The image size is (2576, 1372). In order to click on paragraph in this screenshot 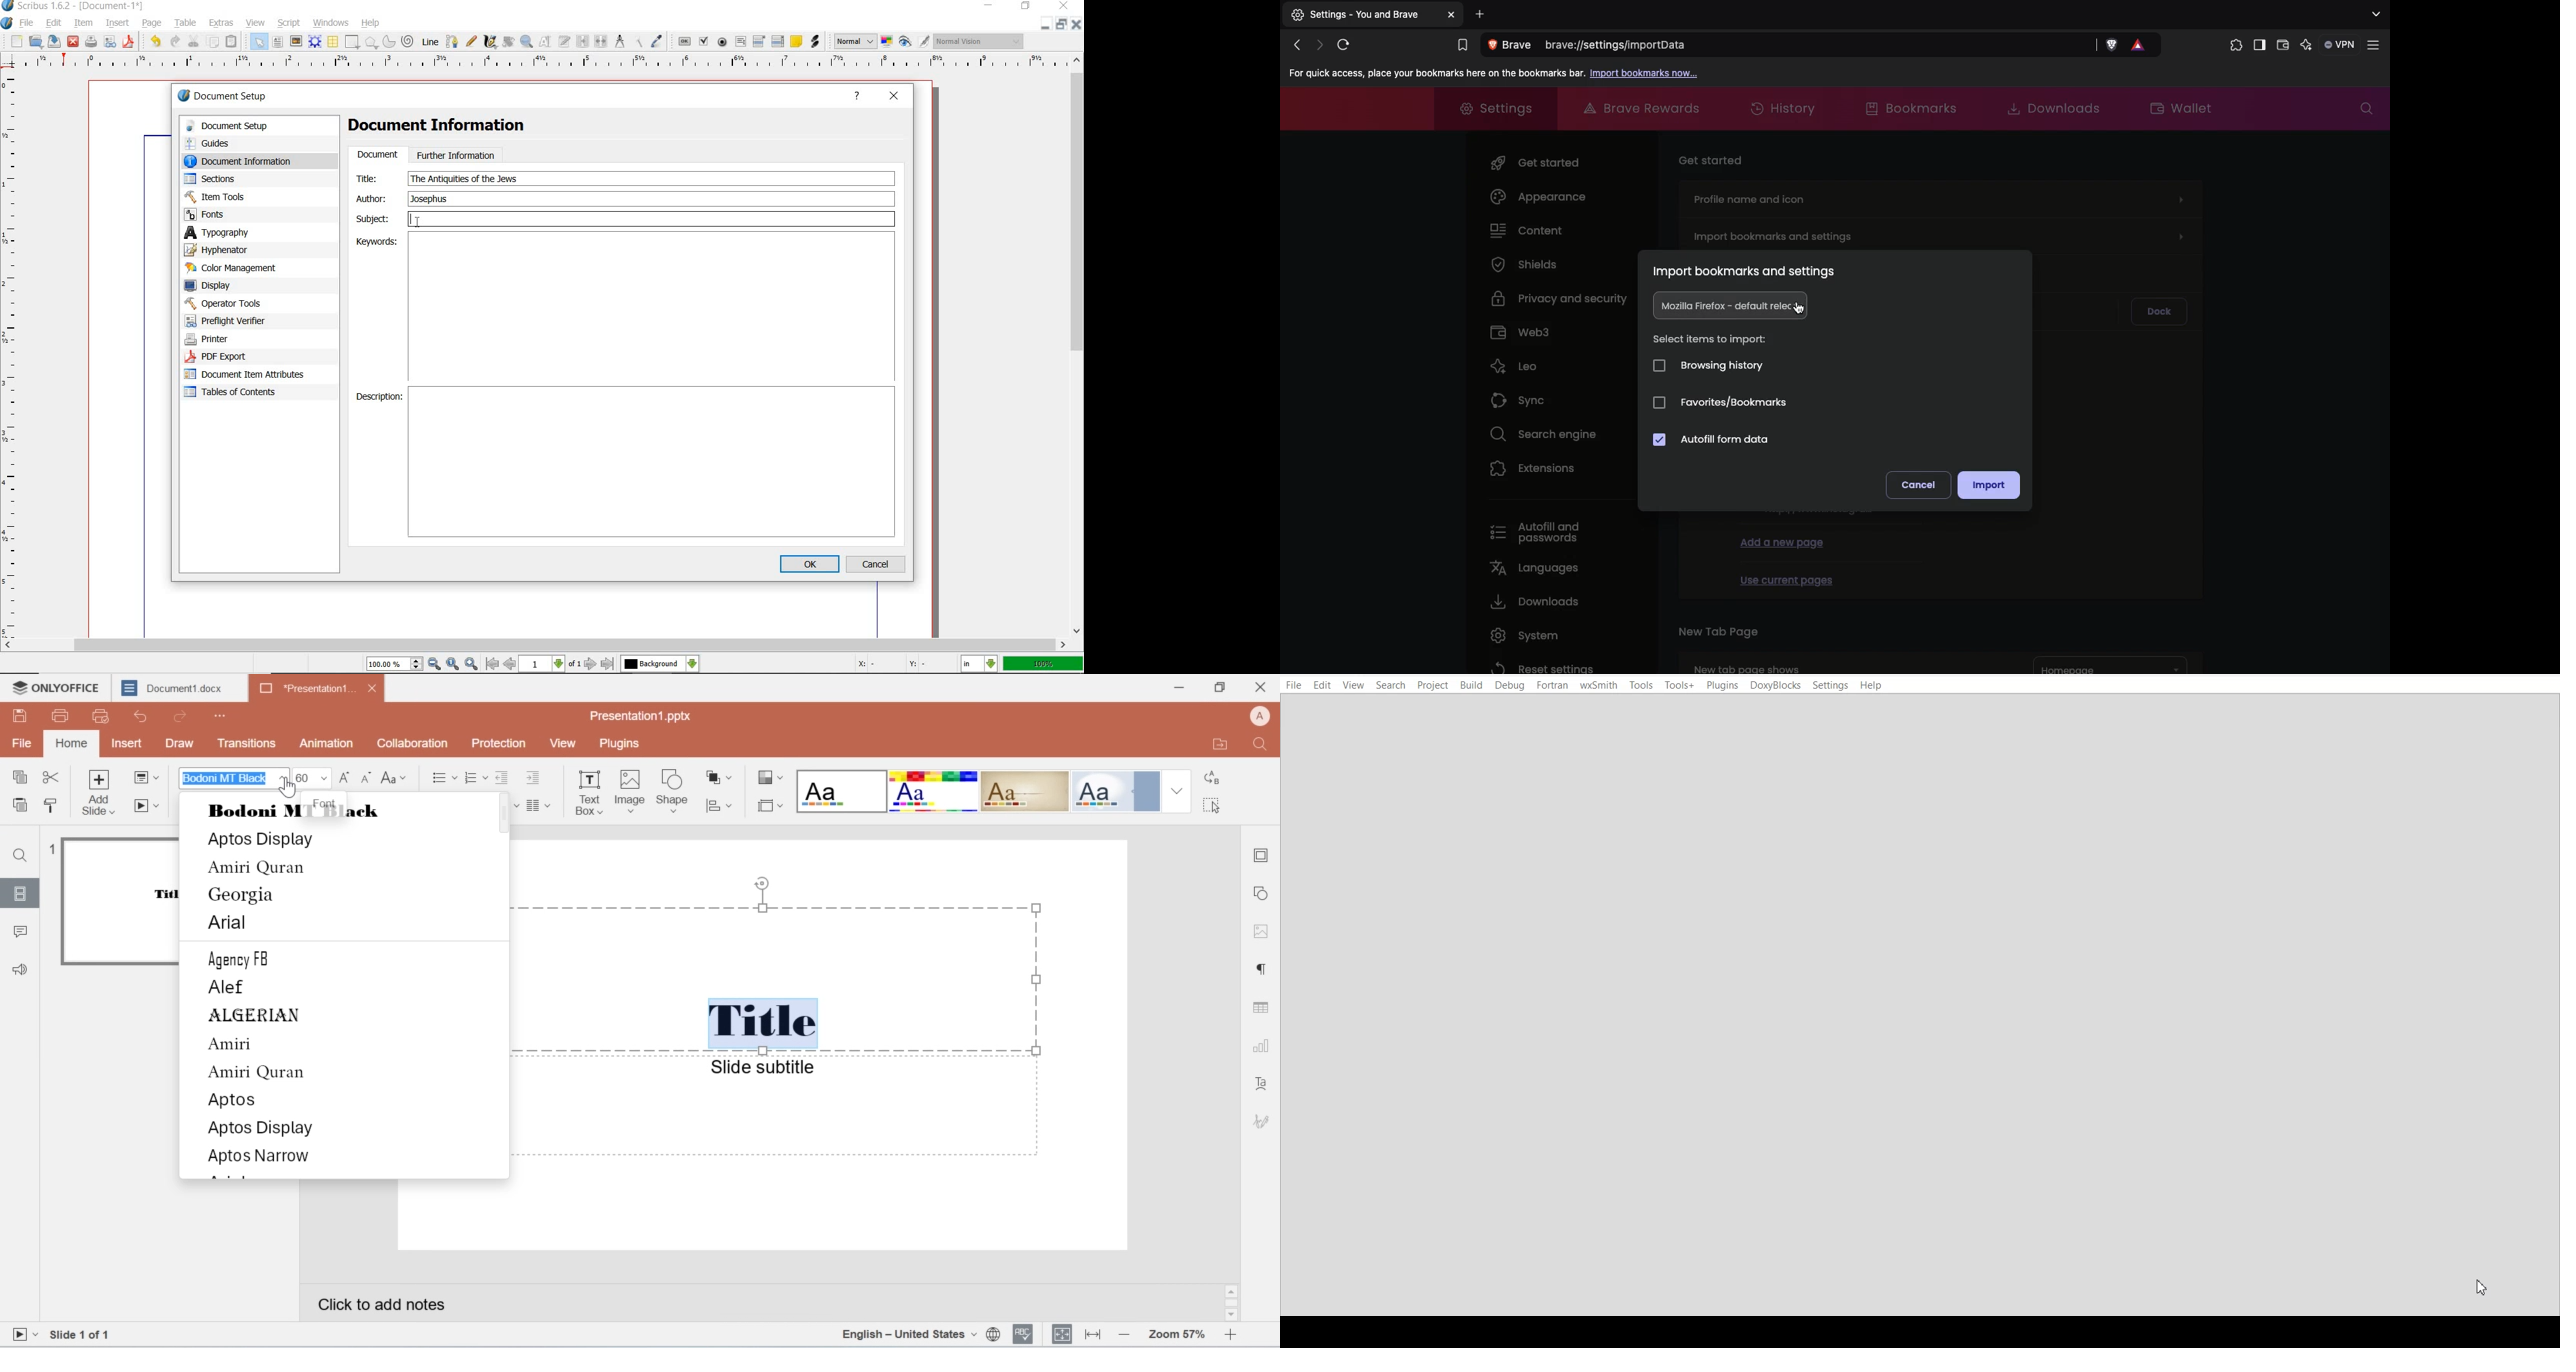, I will do `click(539, 806)`.